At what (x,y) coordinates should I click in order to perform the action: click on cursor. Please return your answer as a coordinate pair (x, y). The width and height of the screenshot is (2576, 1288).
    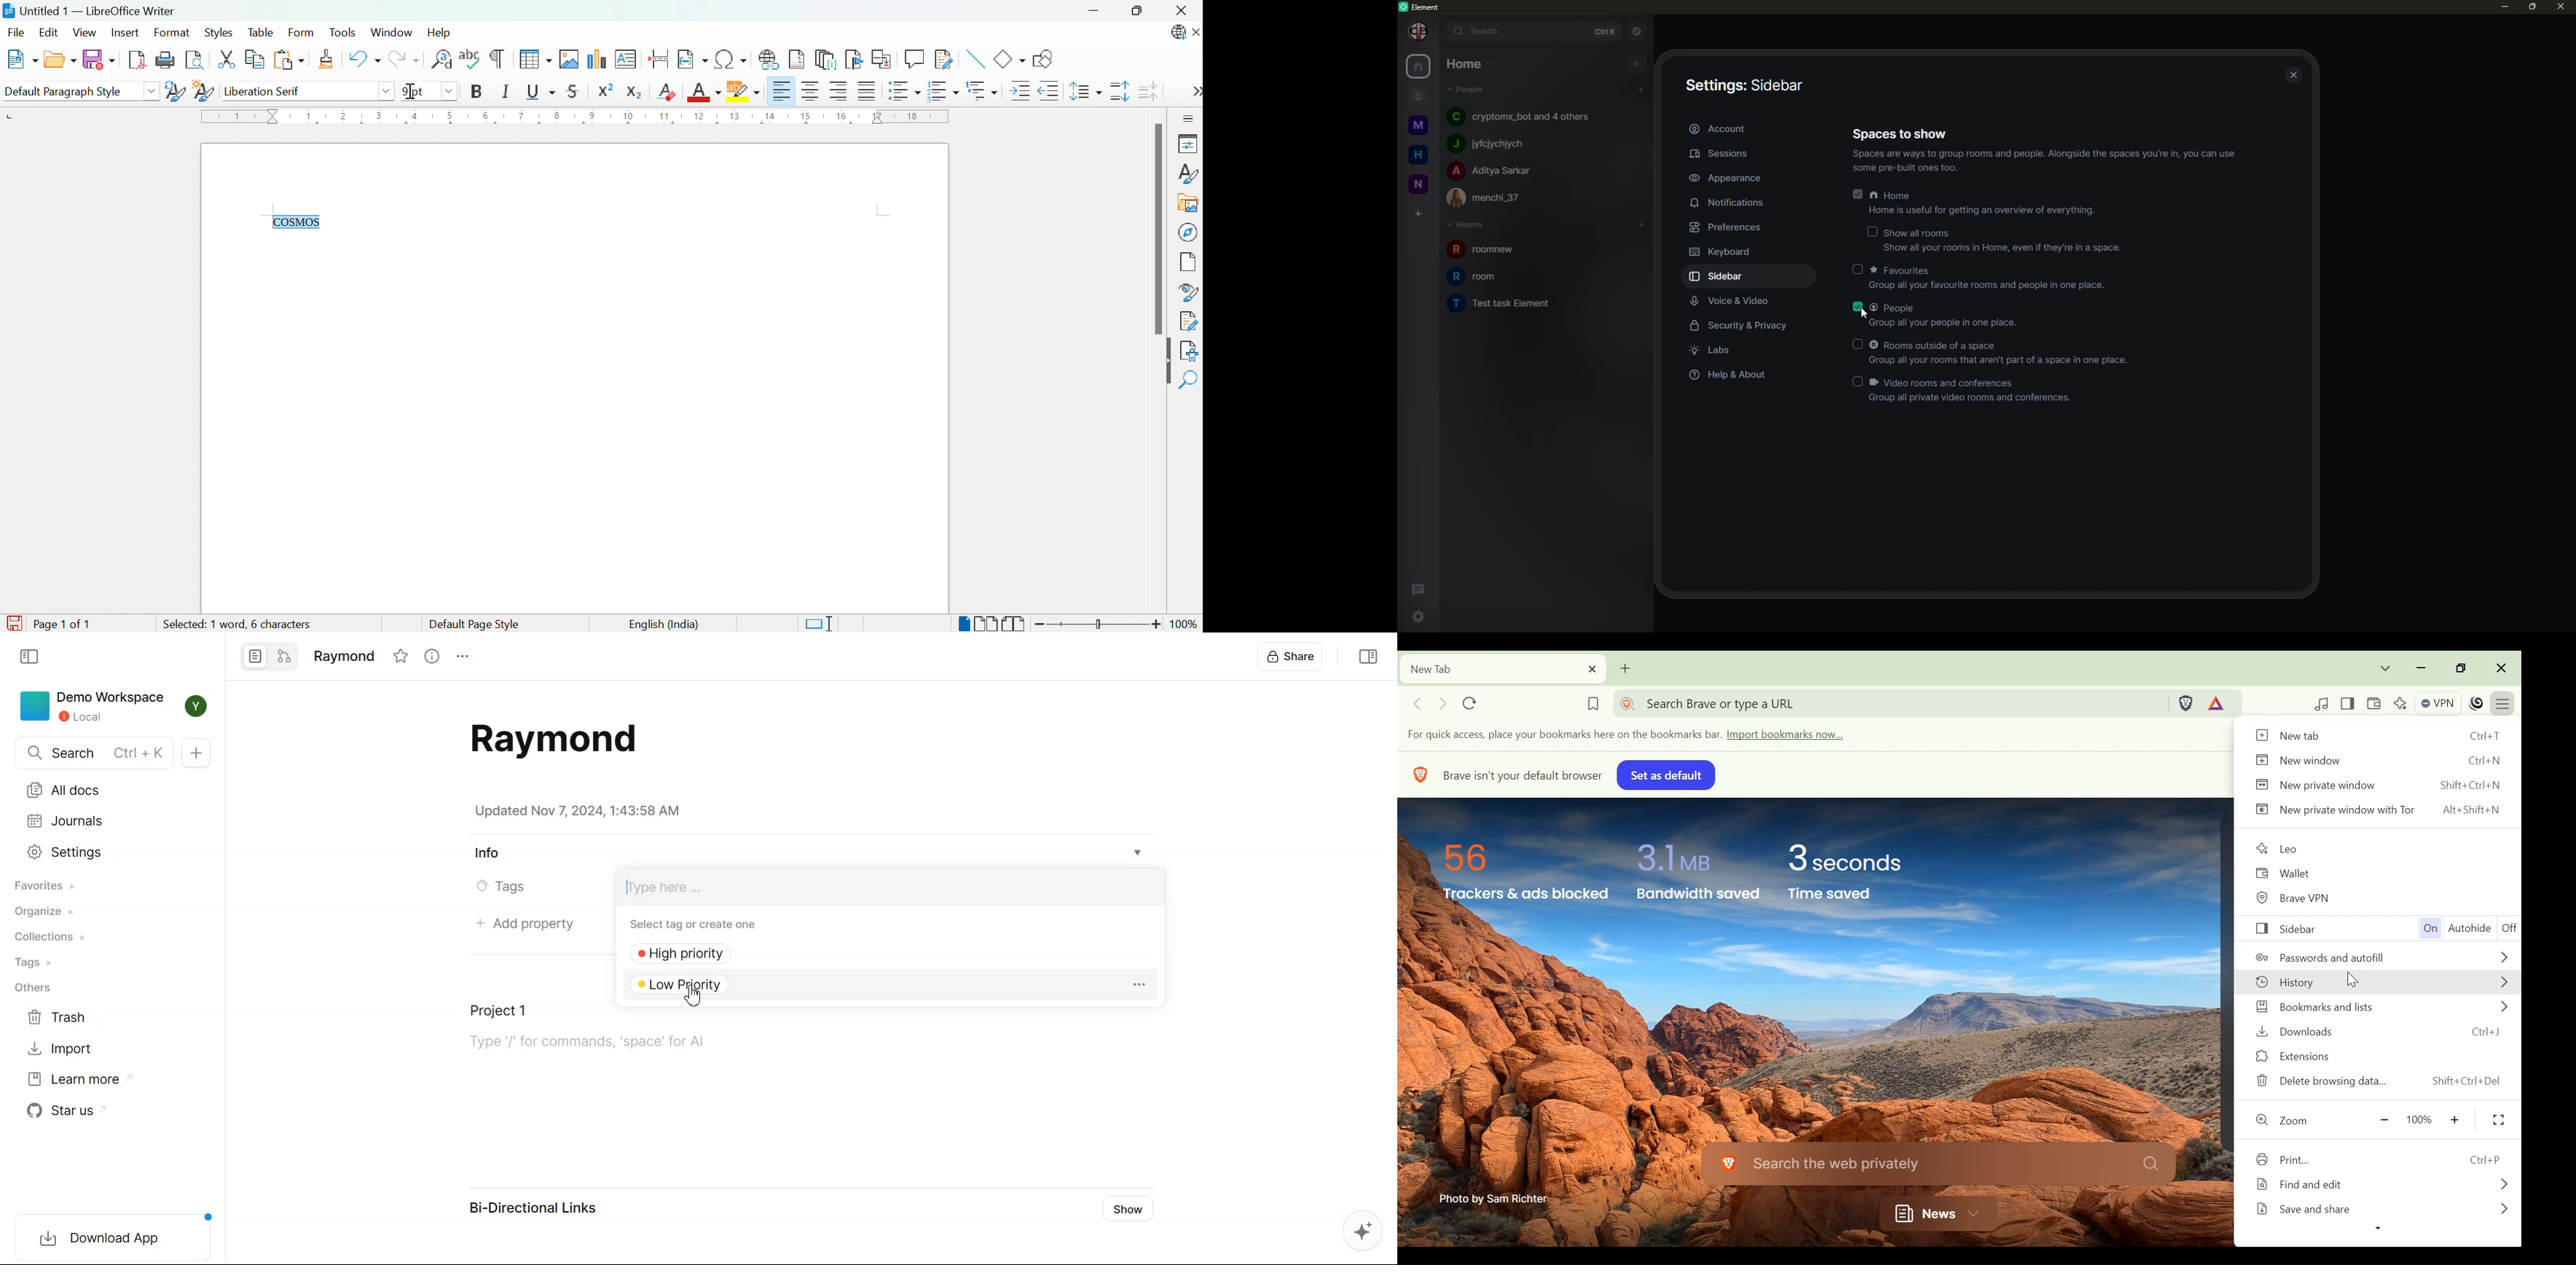
    Looking at the image, I should click on (1867, 316).